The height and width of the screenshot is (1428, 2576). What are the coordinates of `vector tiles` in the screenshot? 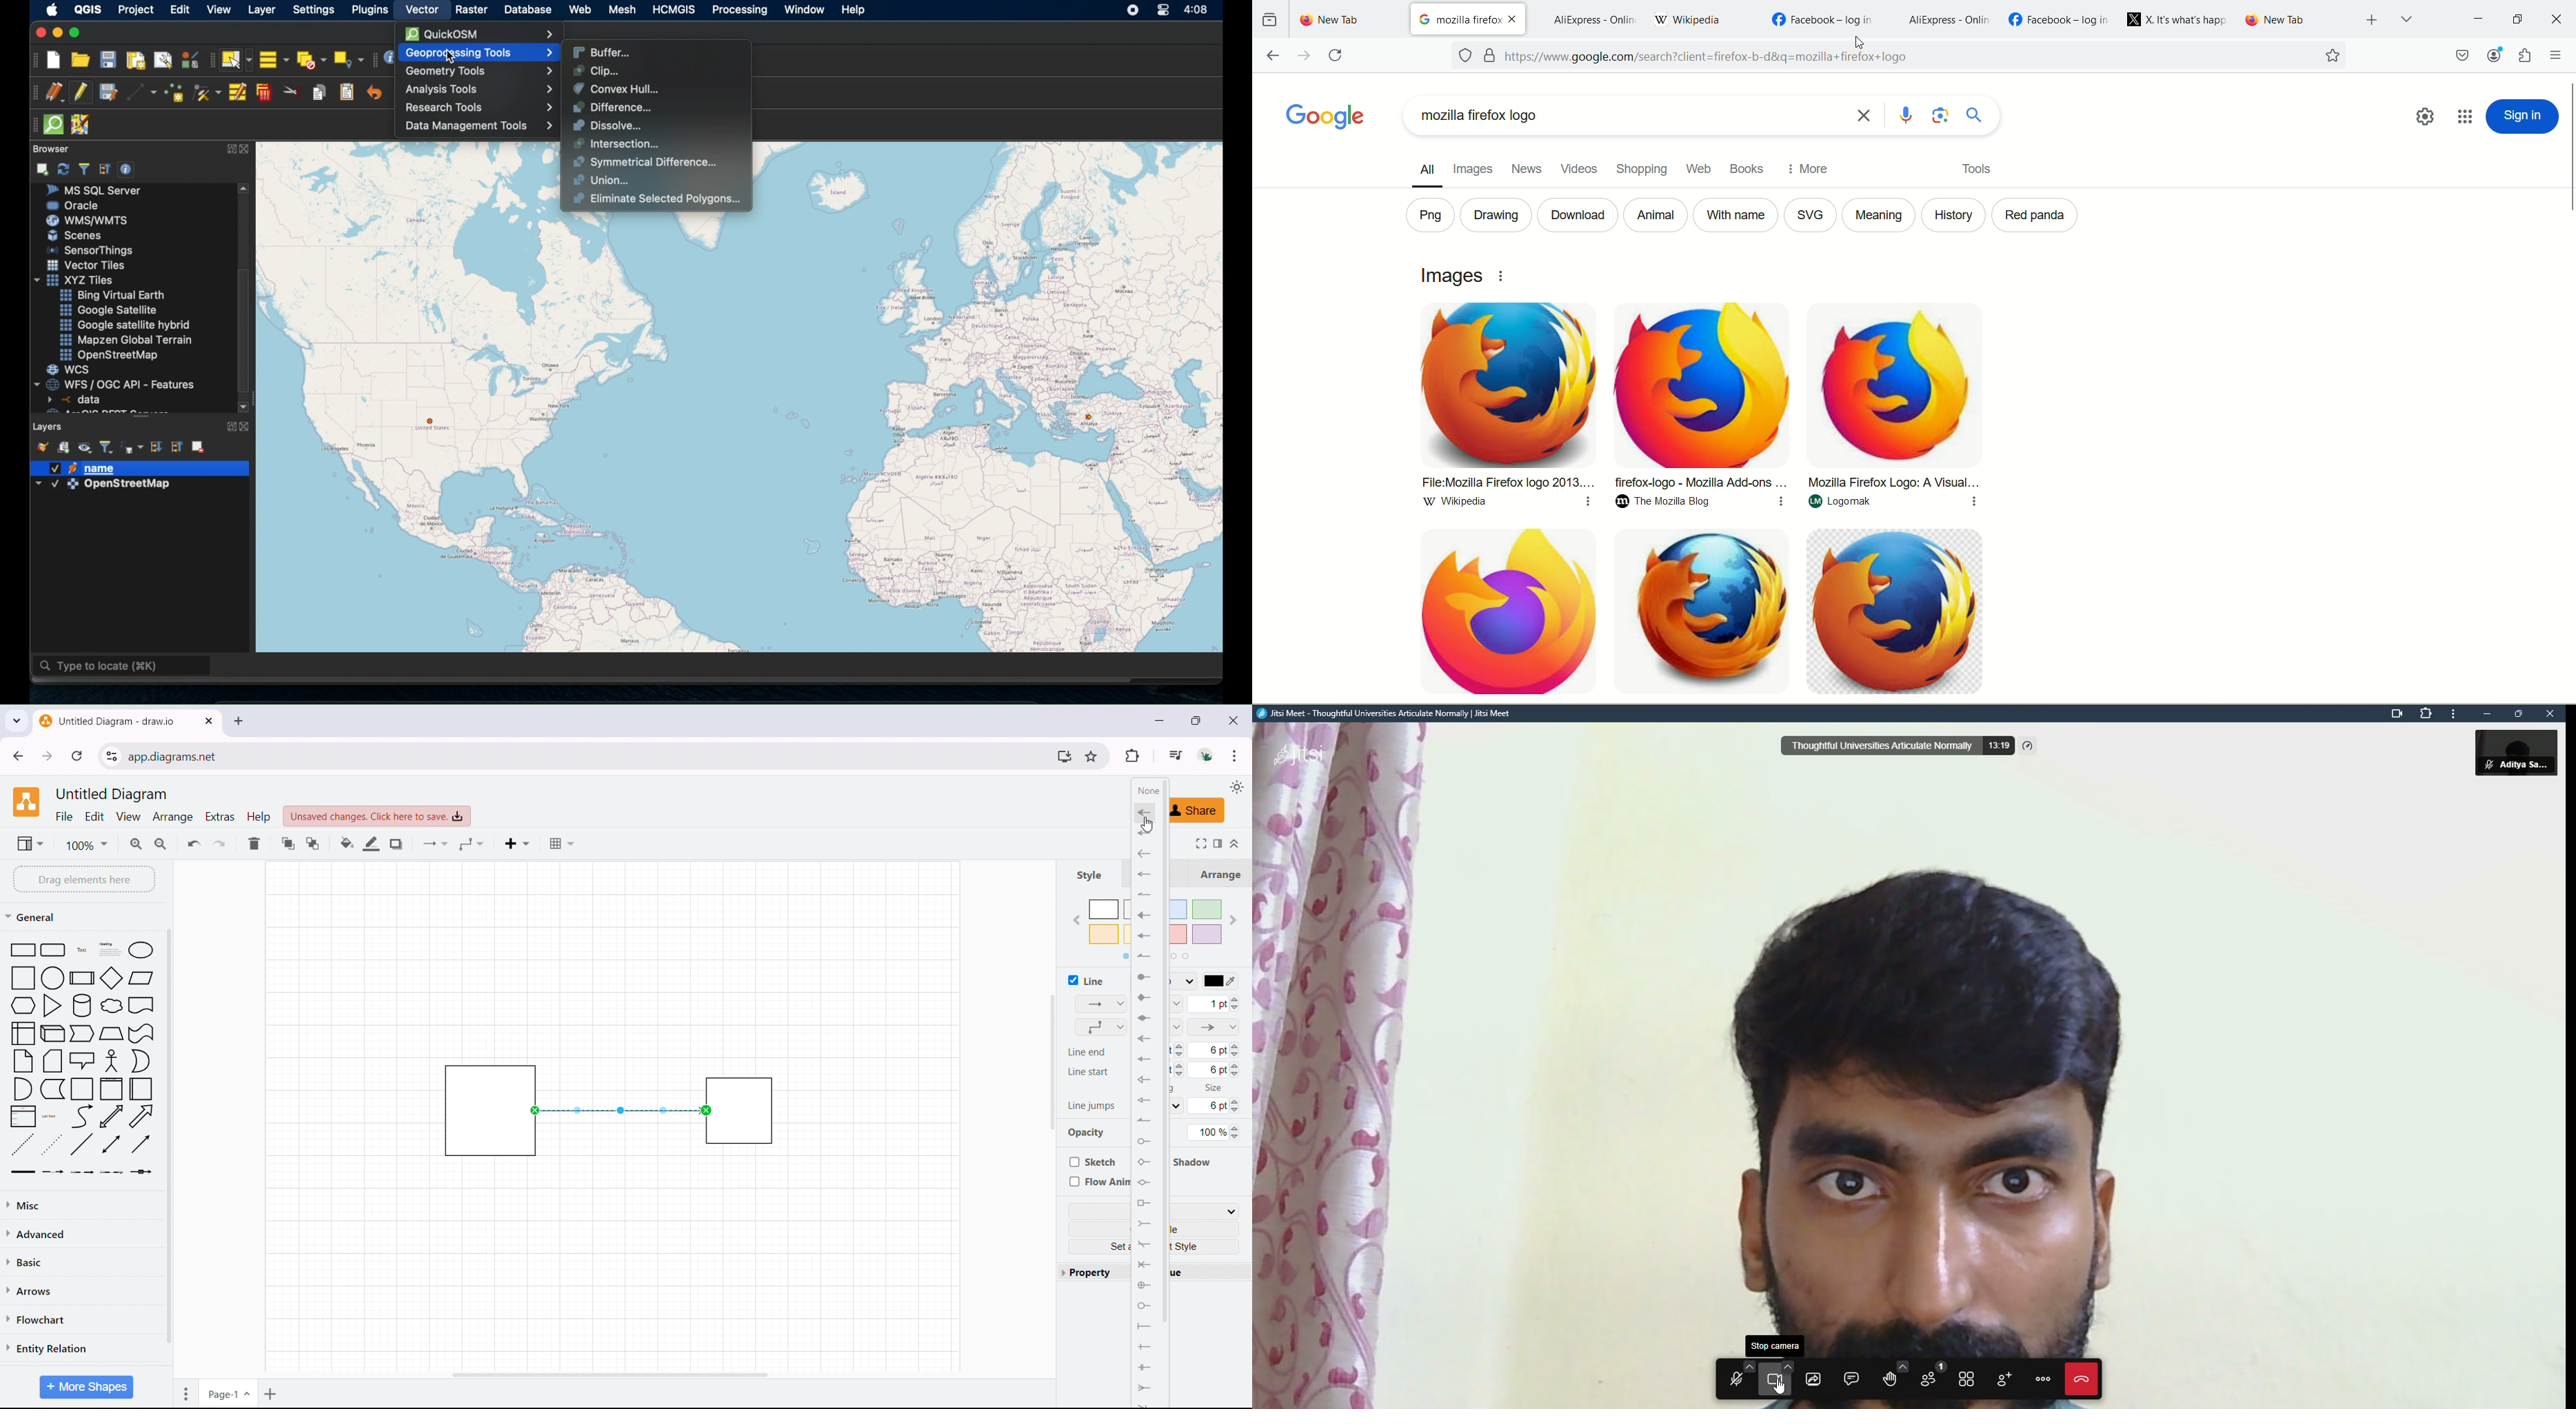 It's located at (87, 265).